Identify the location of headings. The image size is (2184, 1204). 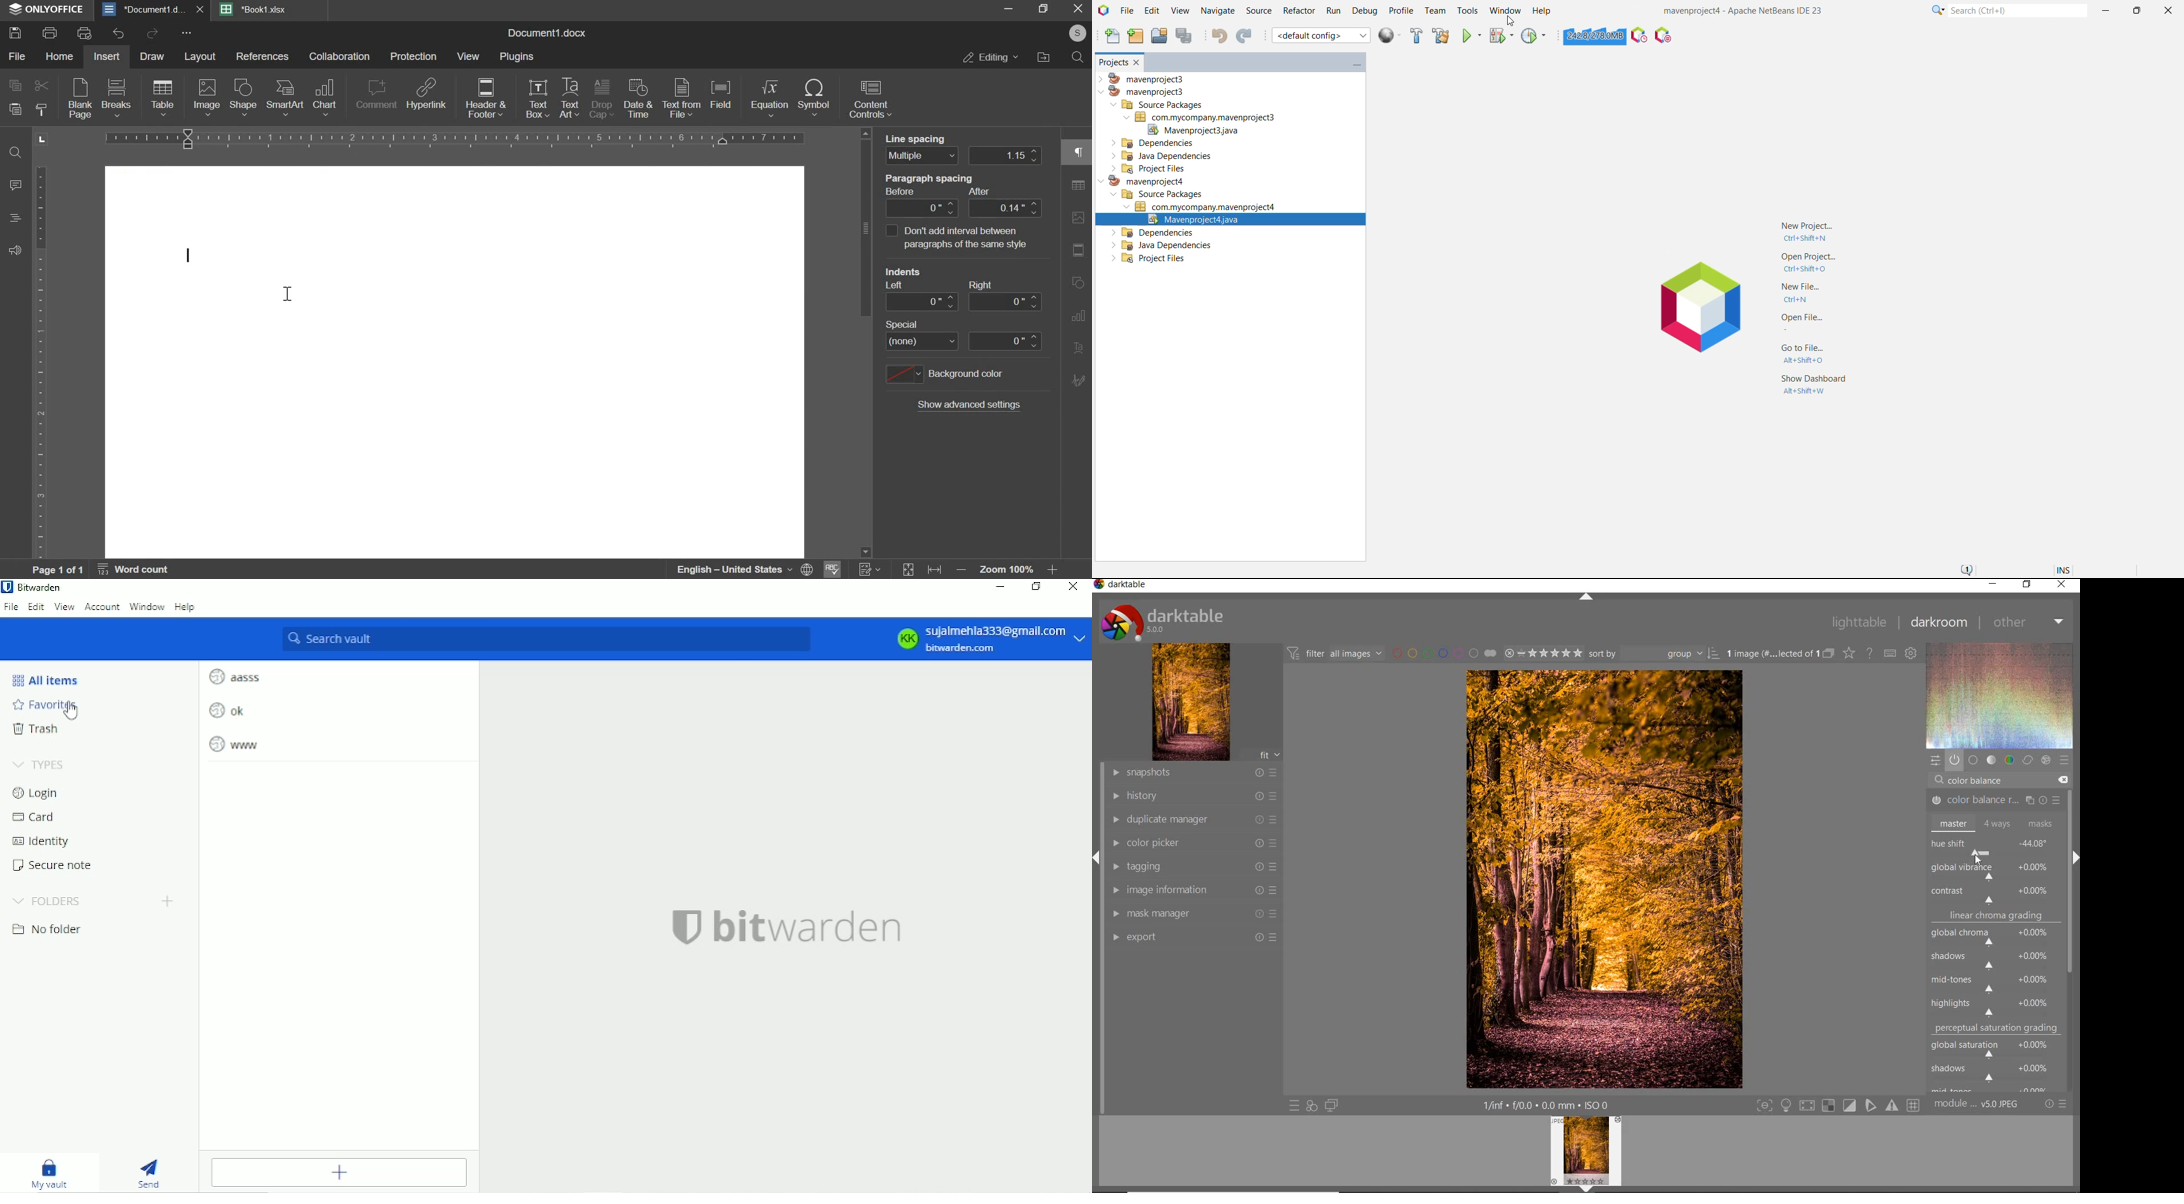
(14, 218).